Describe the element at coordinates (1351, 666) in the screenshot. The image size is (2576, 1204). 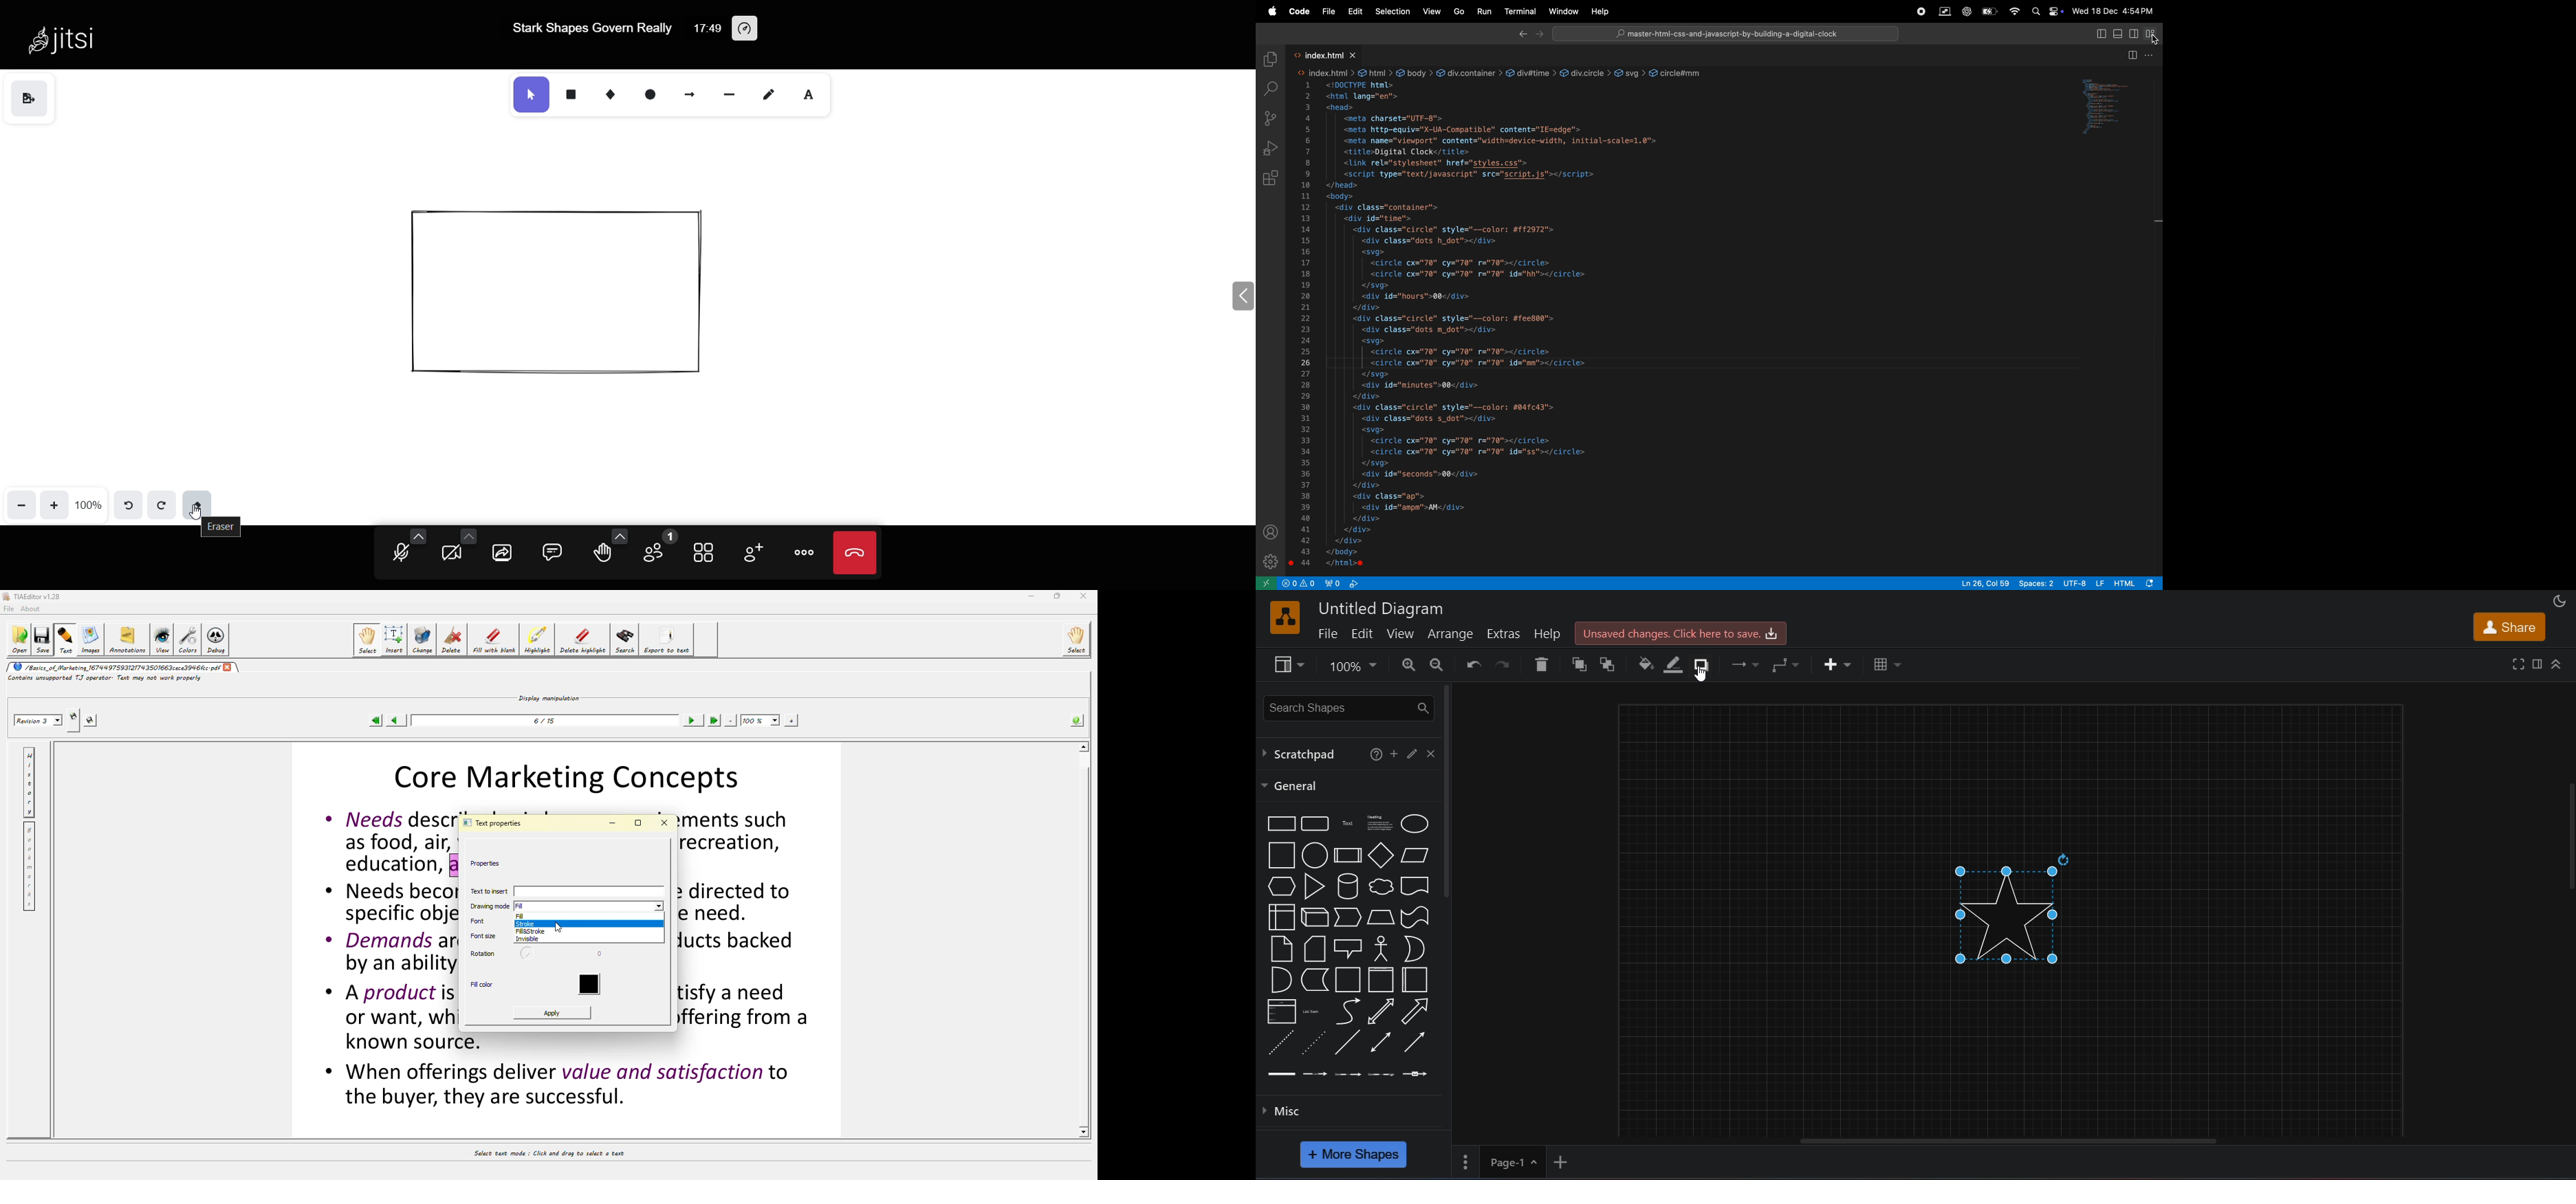
I see `zoom` at that location.